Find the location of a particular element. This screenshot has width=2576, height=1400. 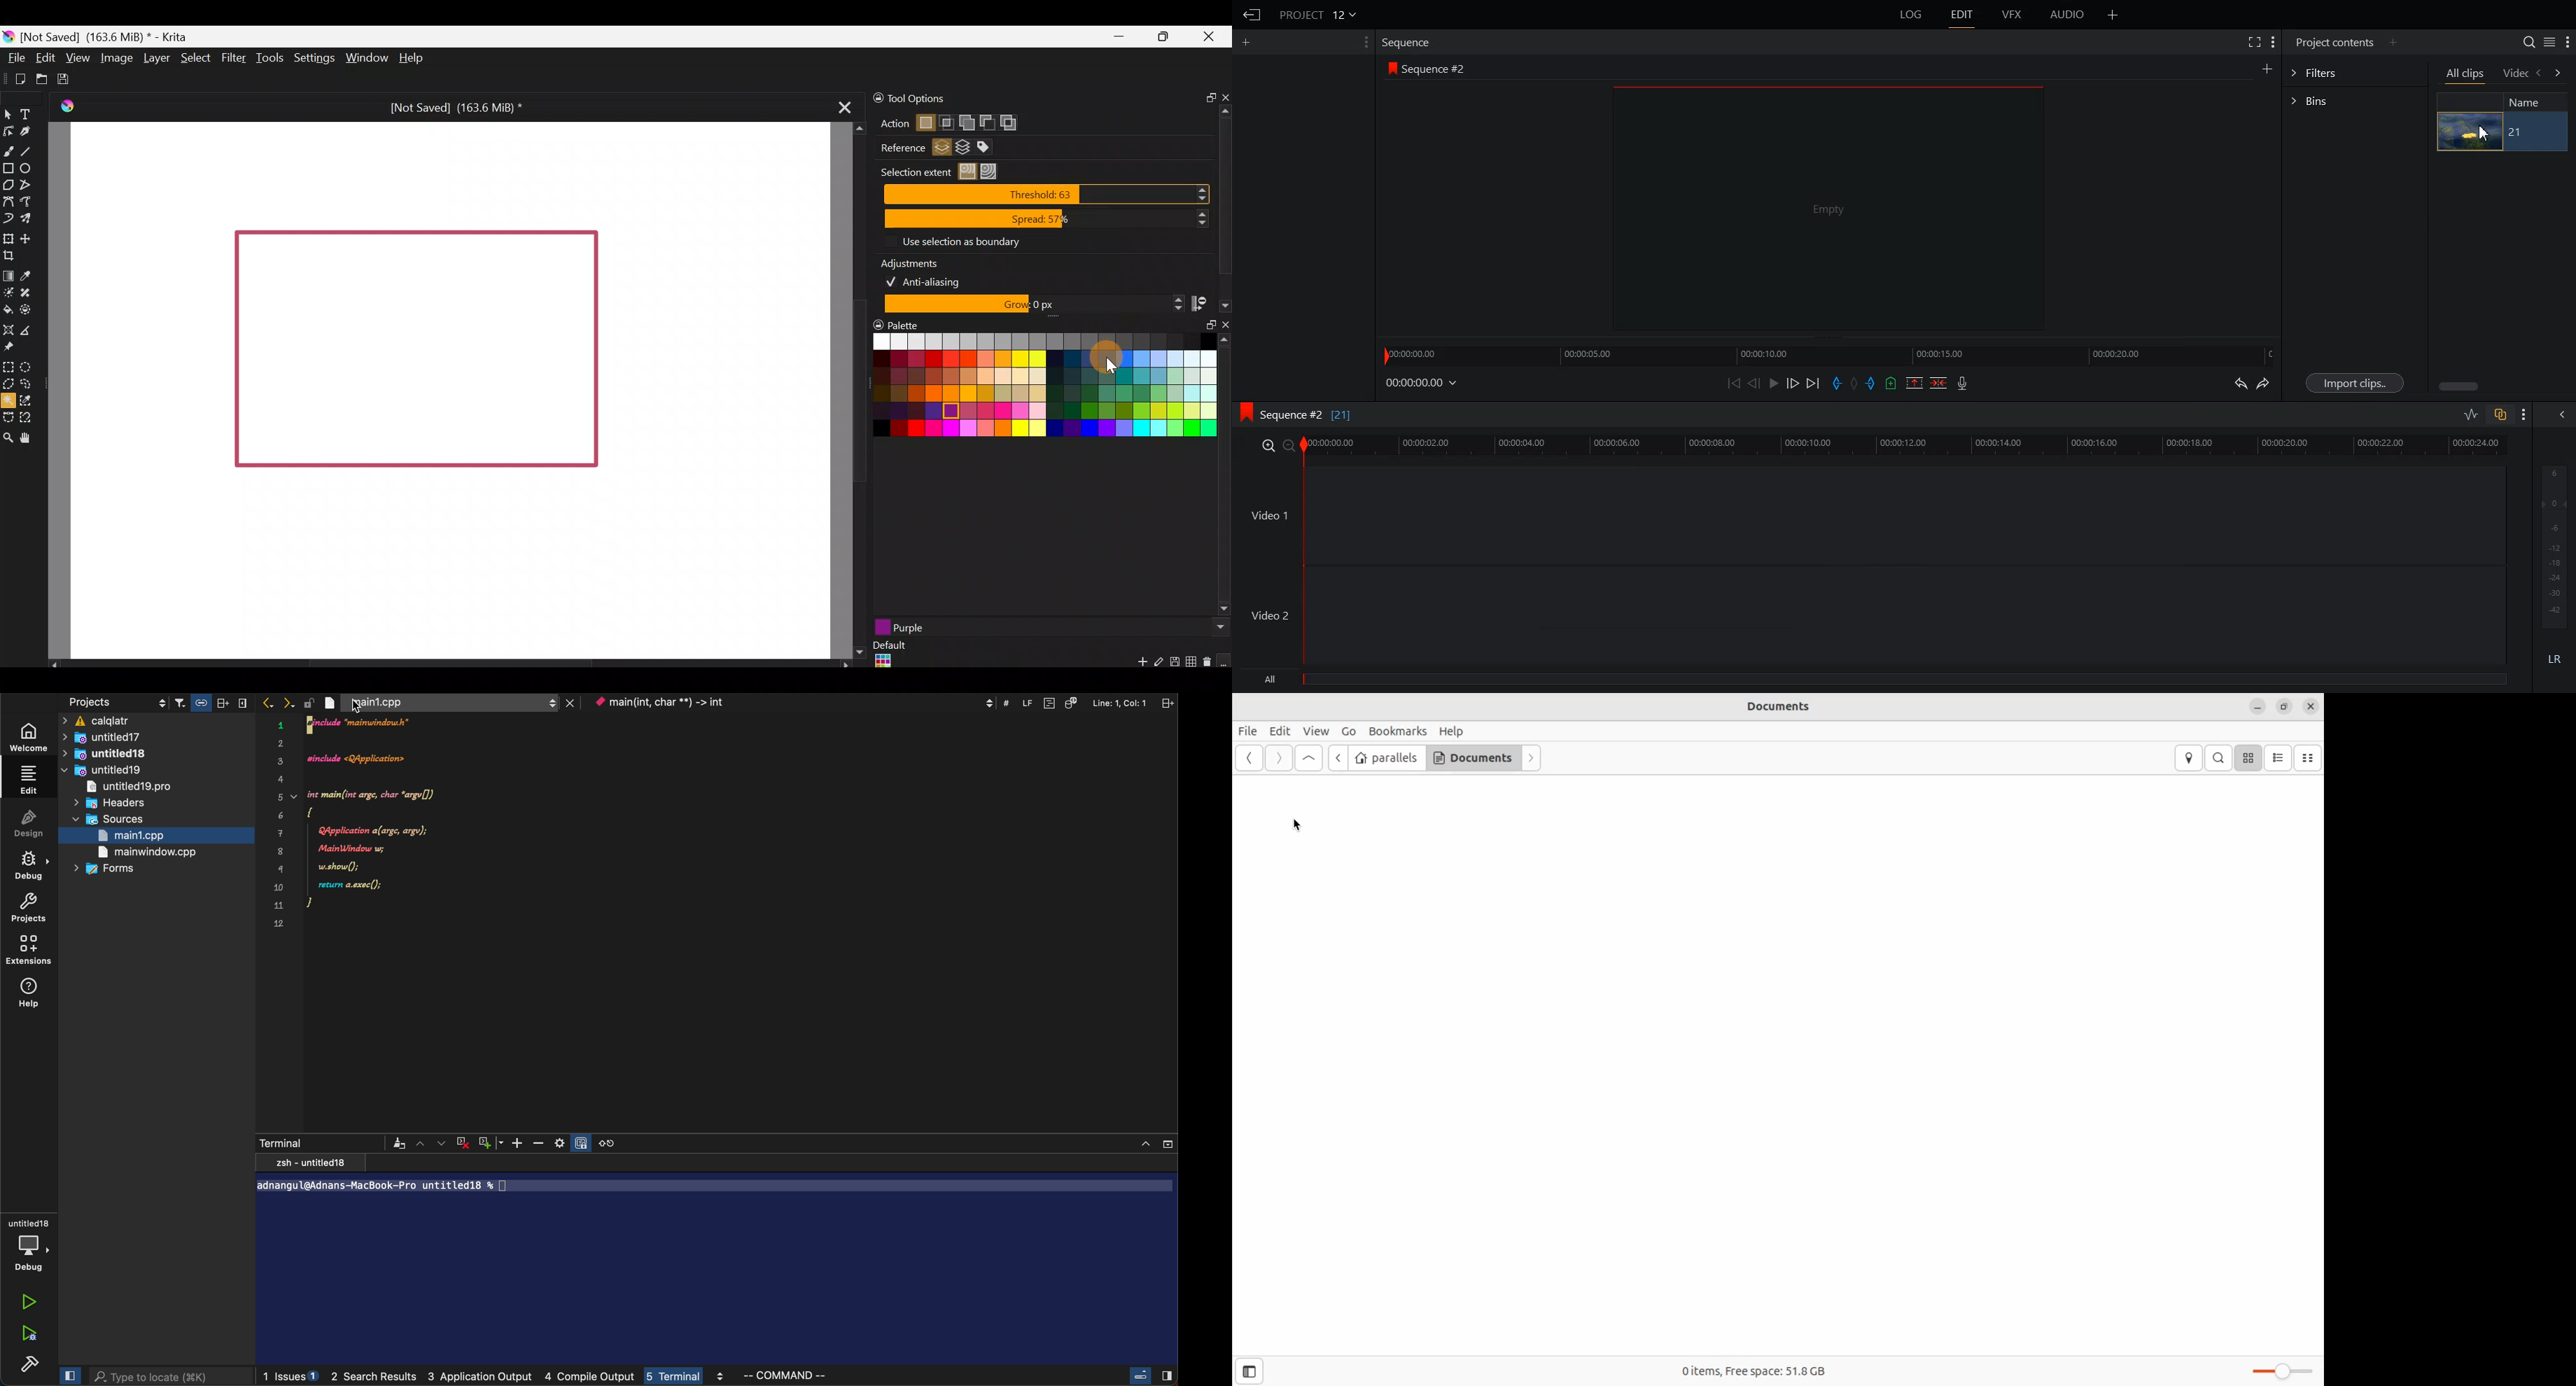

Crop the image to an area is located at coordinates (15, 257).